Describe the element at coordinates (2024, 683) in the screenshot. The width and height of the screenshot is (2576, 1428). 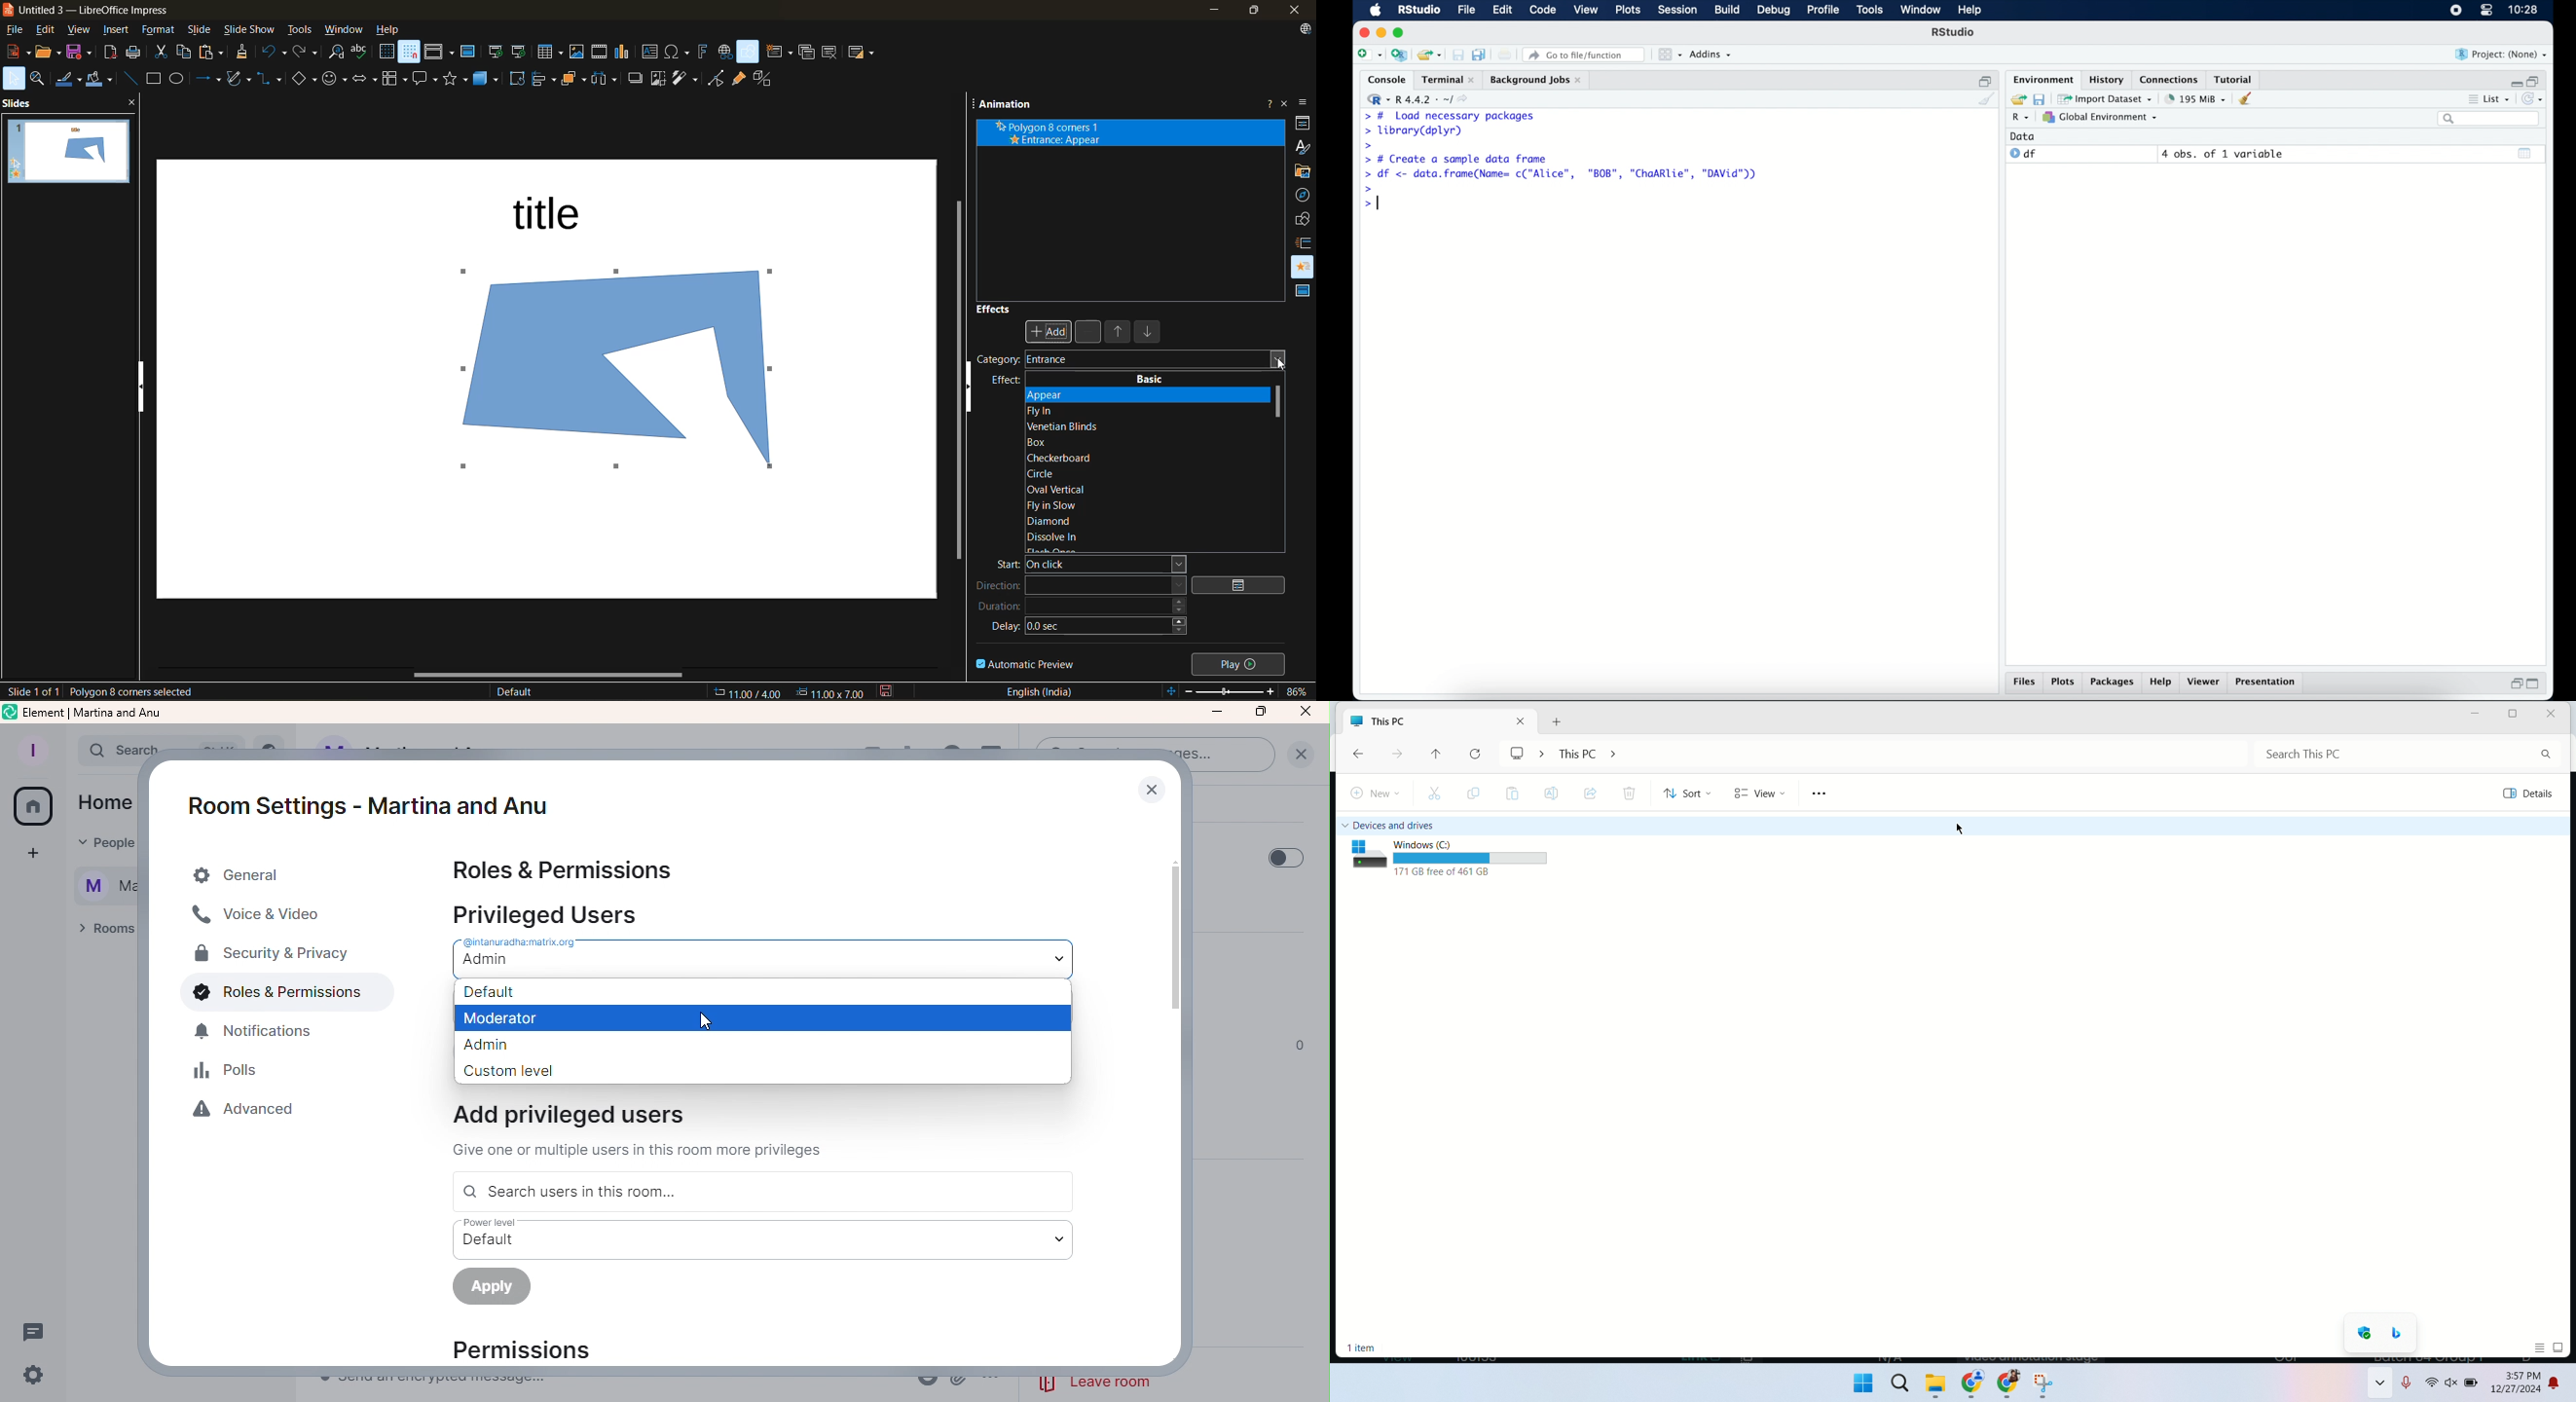
I see `files` at that location.